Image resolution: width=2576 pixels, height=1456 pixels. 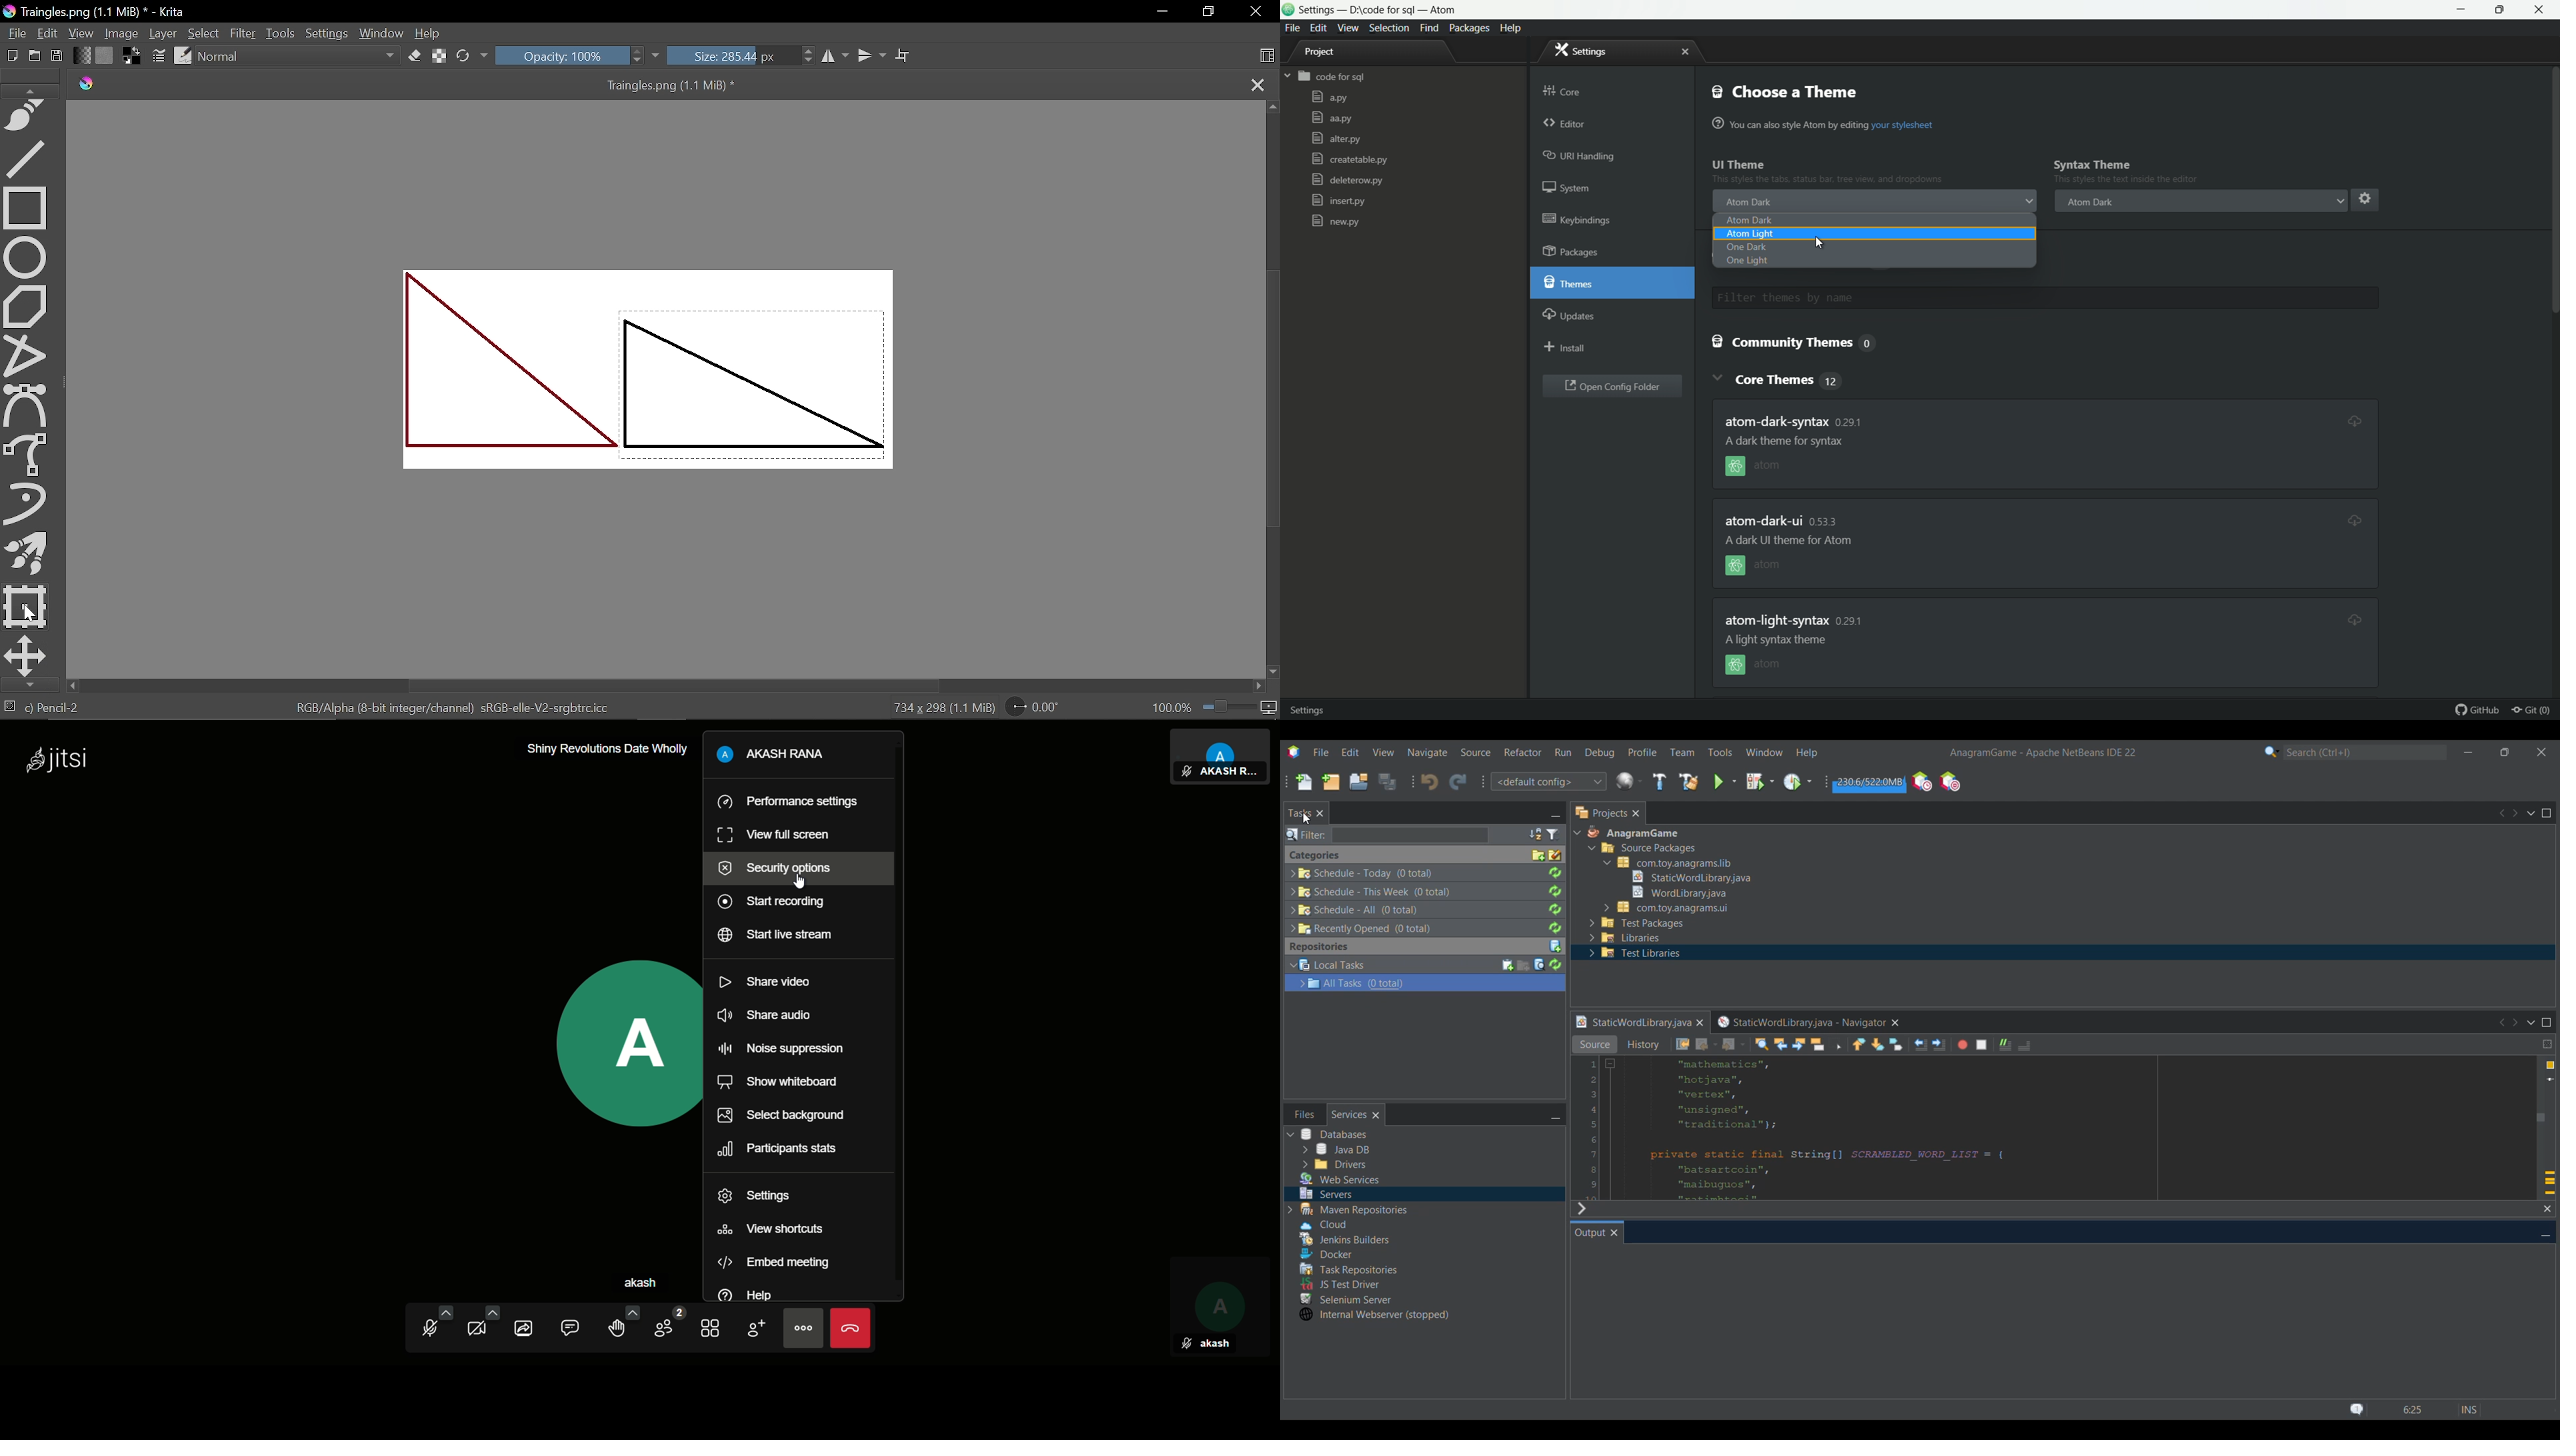 I want to click on editor, so click(x=1565, y=125).